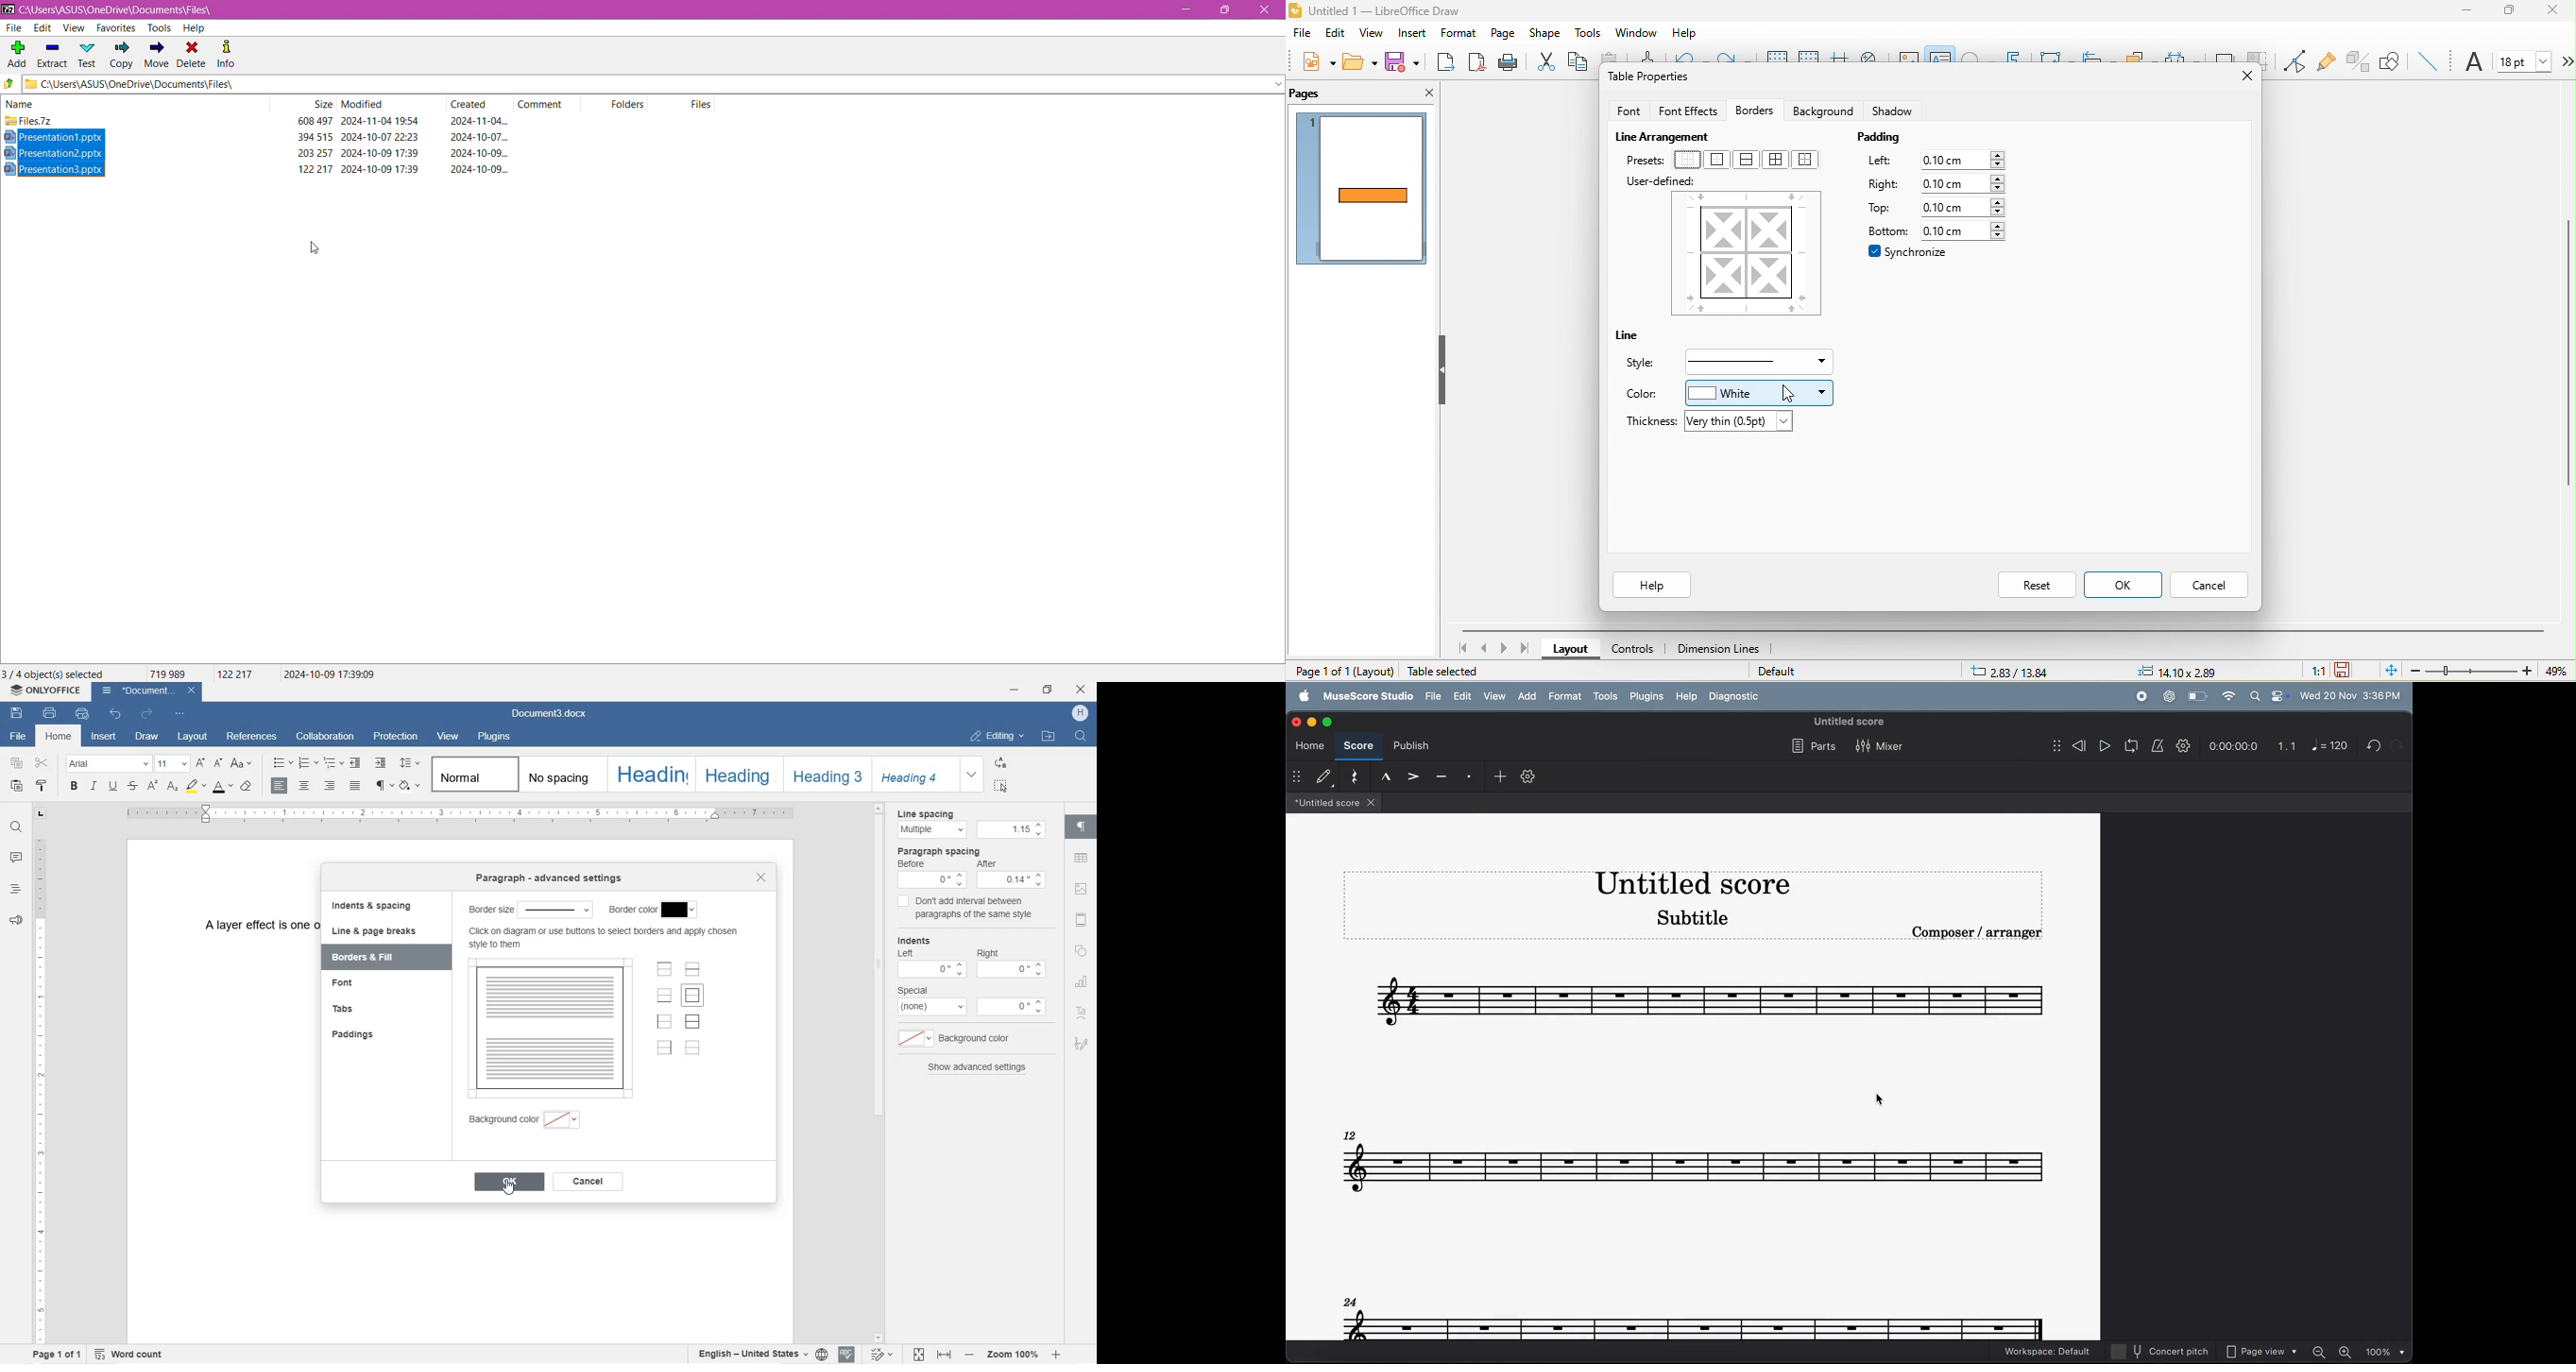 The image size is (2576, 1372). I want to click on FEEDBACK & SUPPORT, so click(16, 920).